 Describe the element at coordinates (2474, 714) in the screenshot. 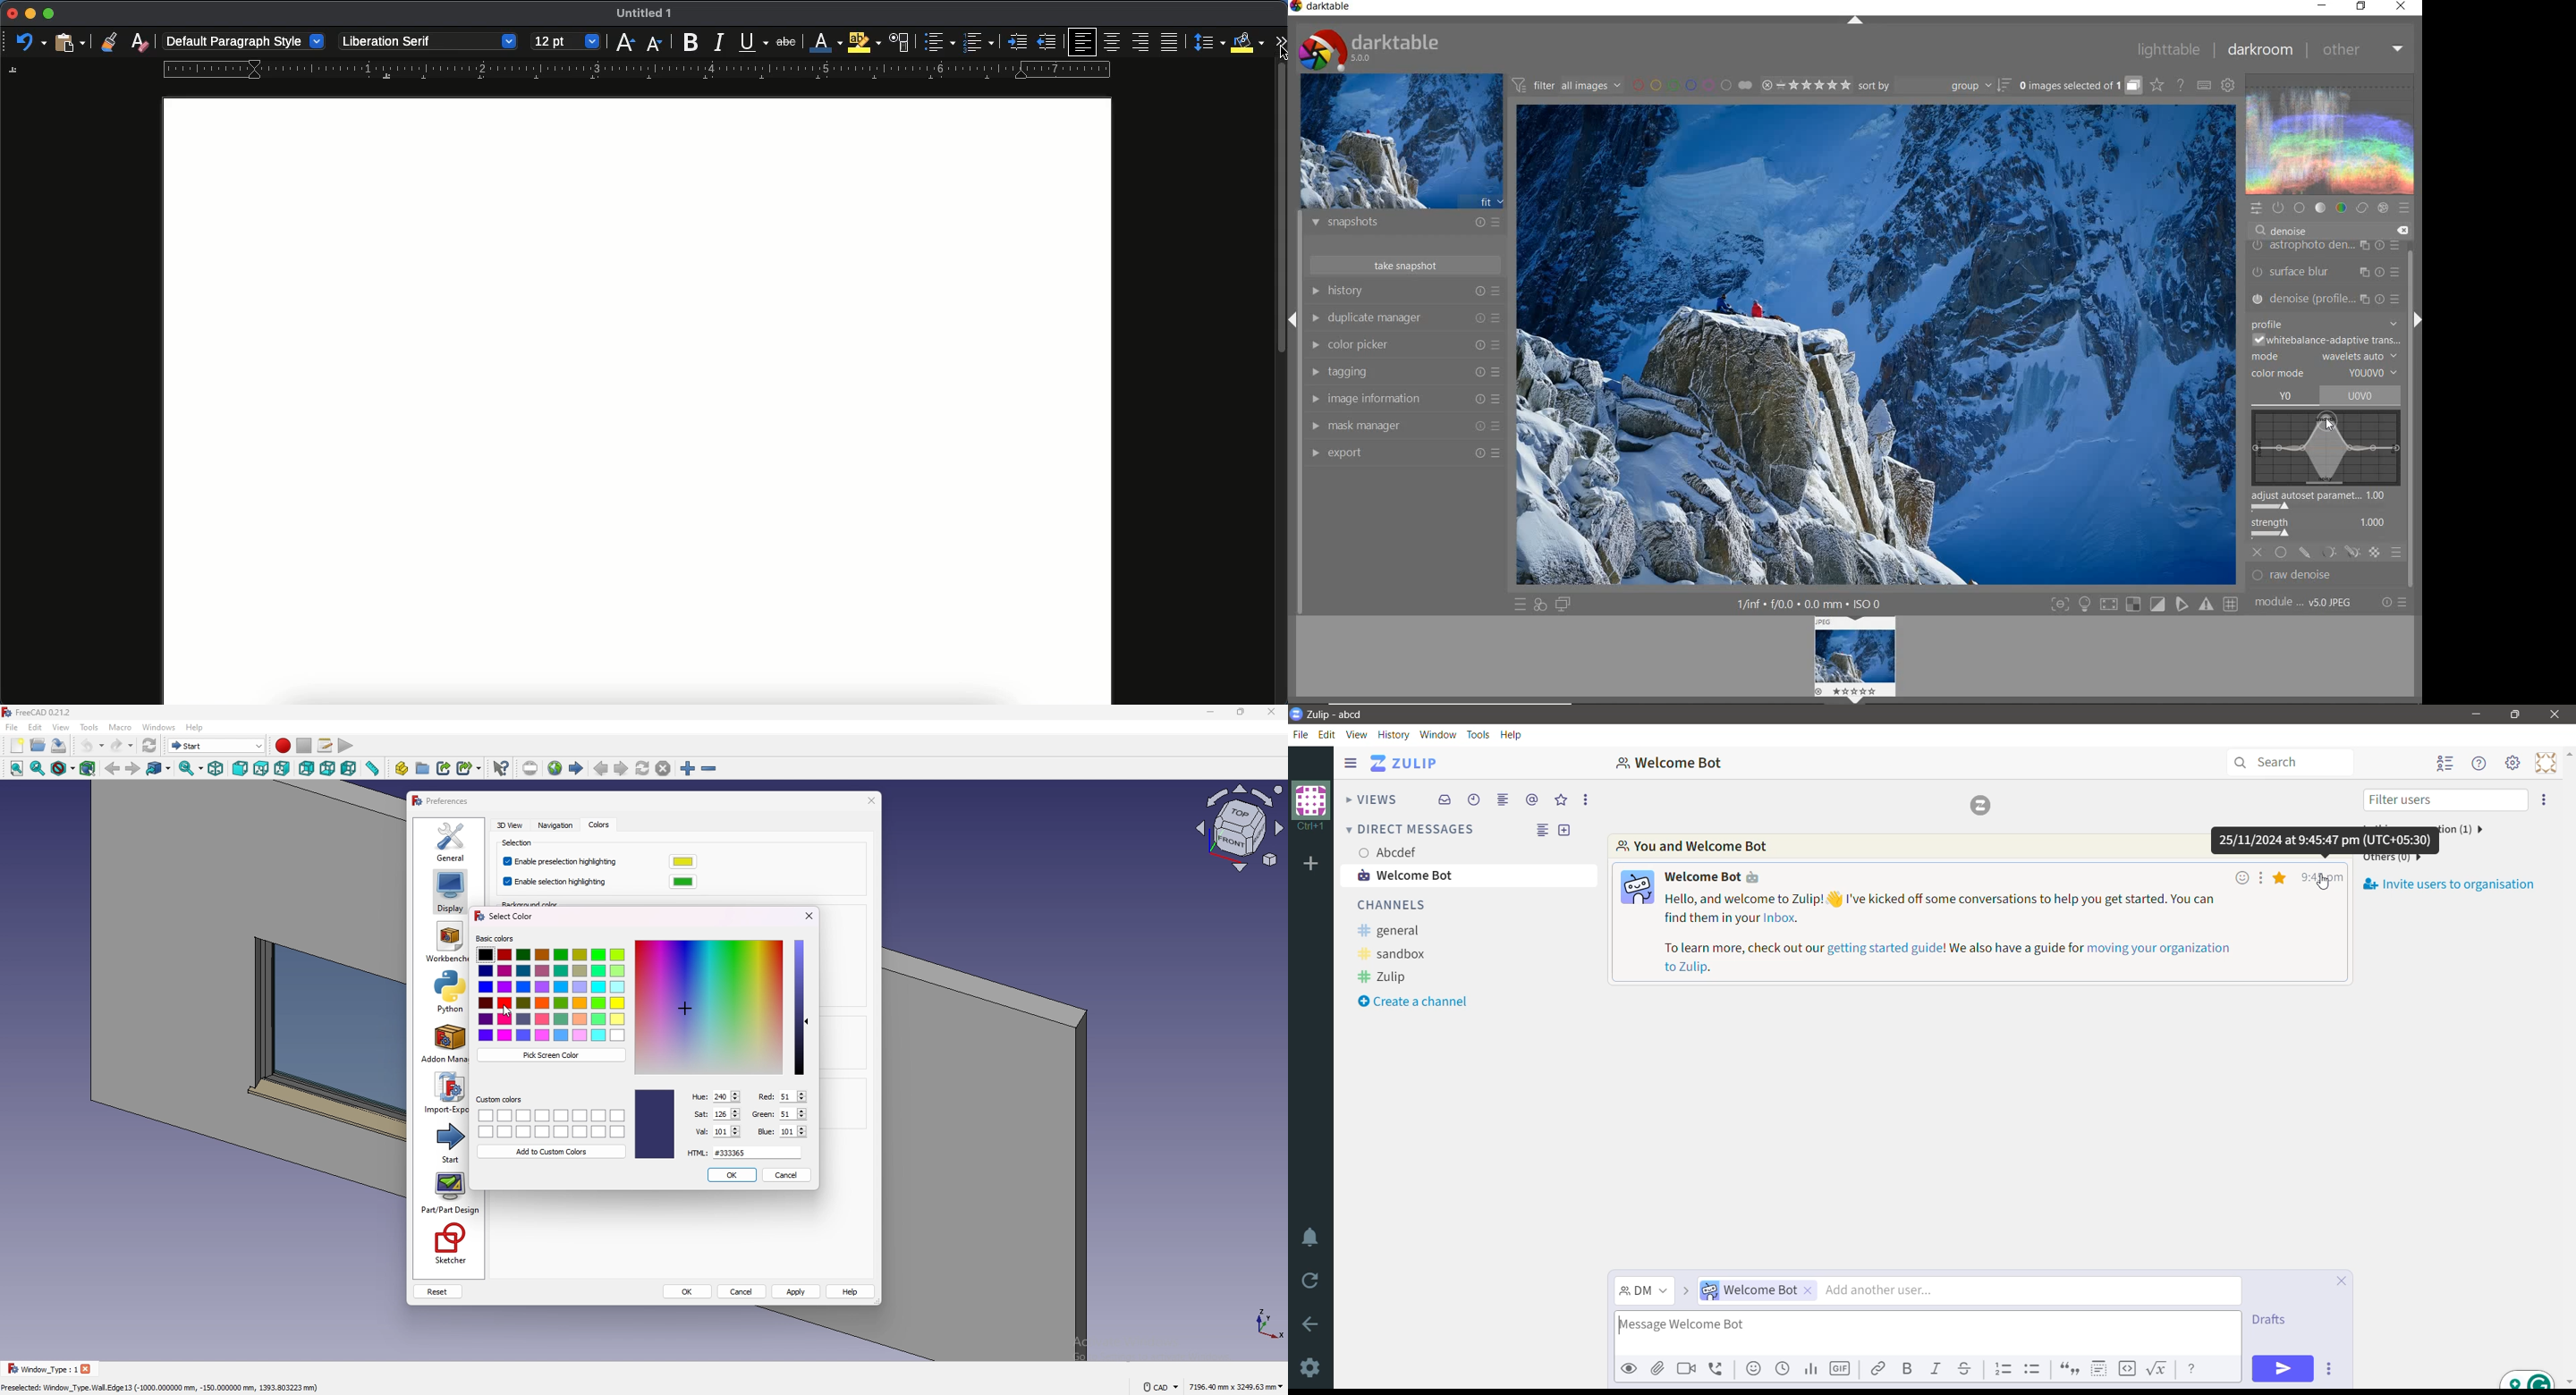

I see `Minimize` at that location.